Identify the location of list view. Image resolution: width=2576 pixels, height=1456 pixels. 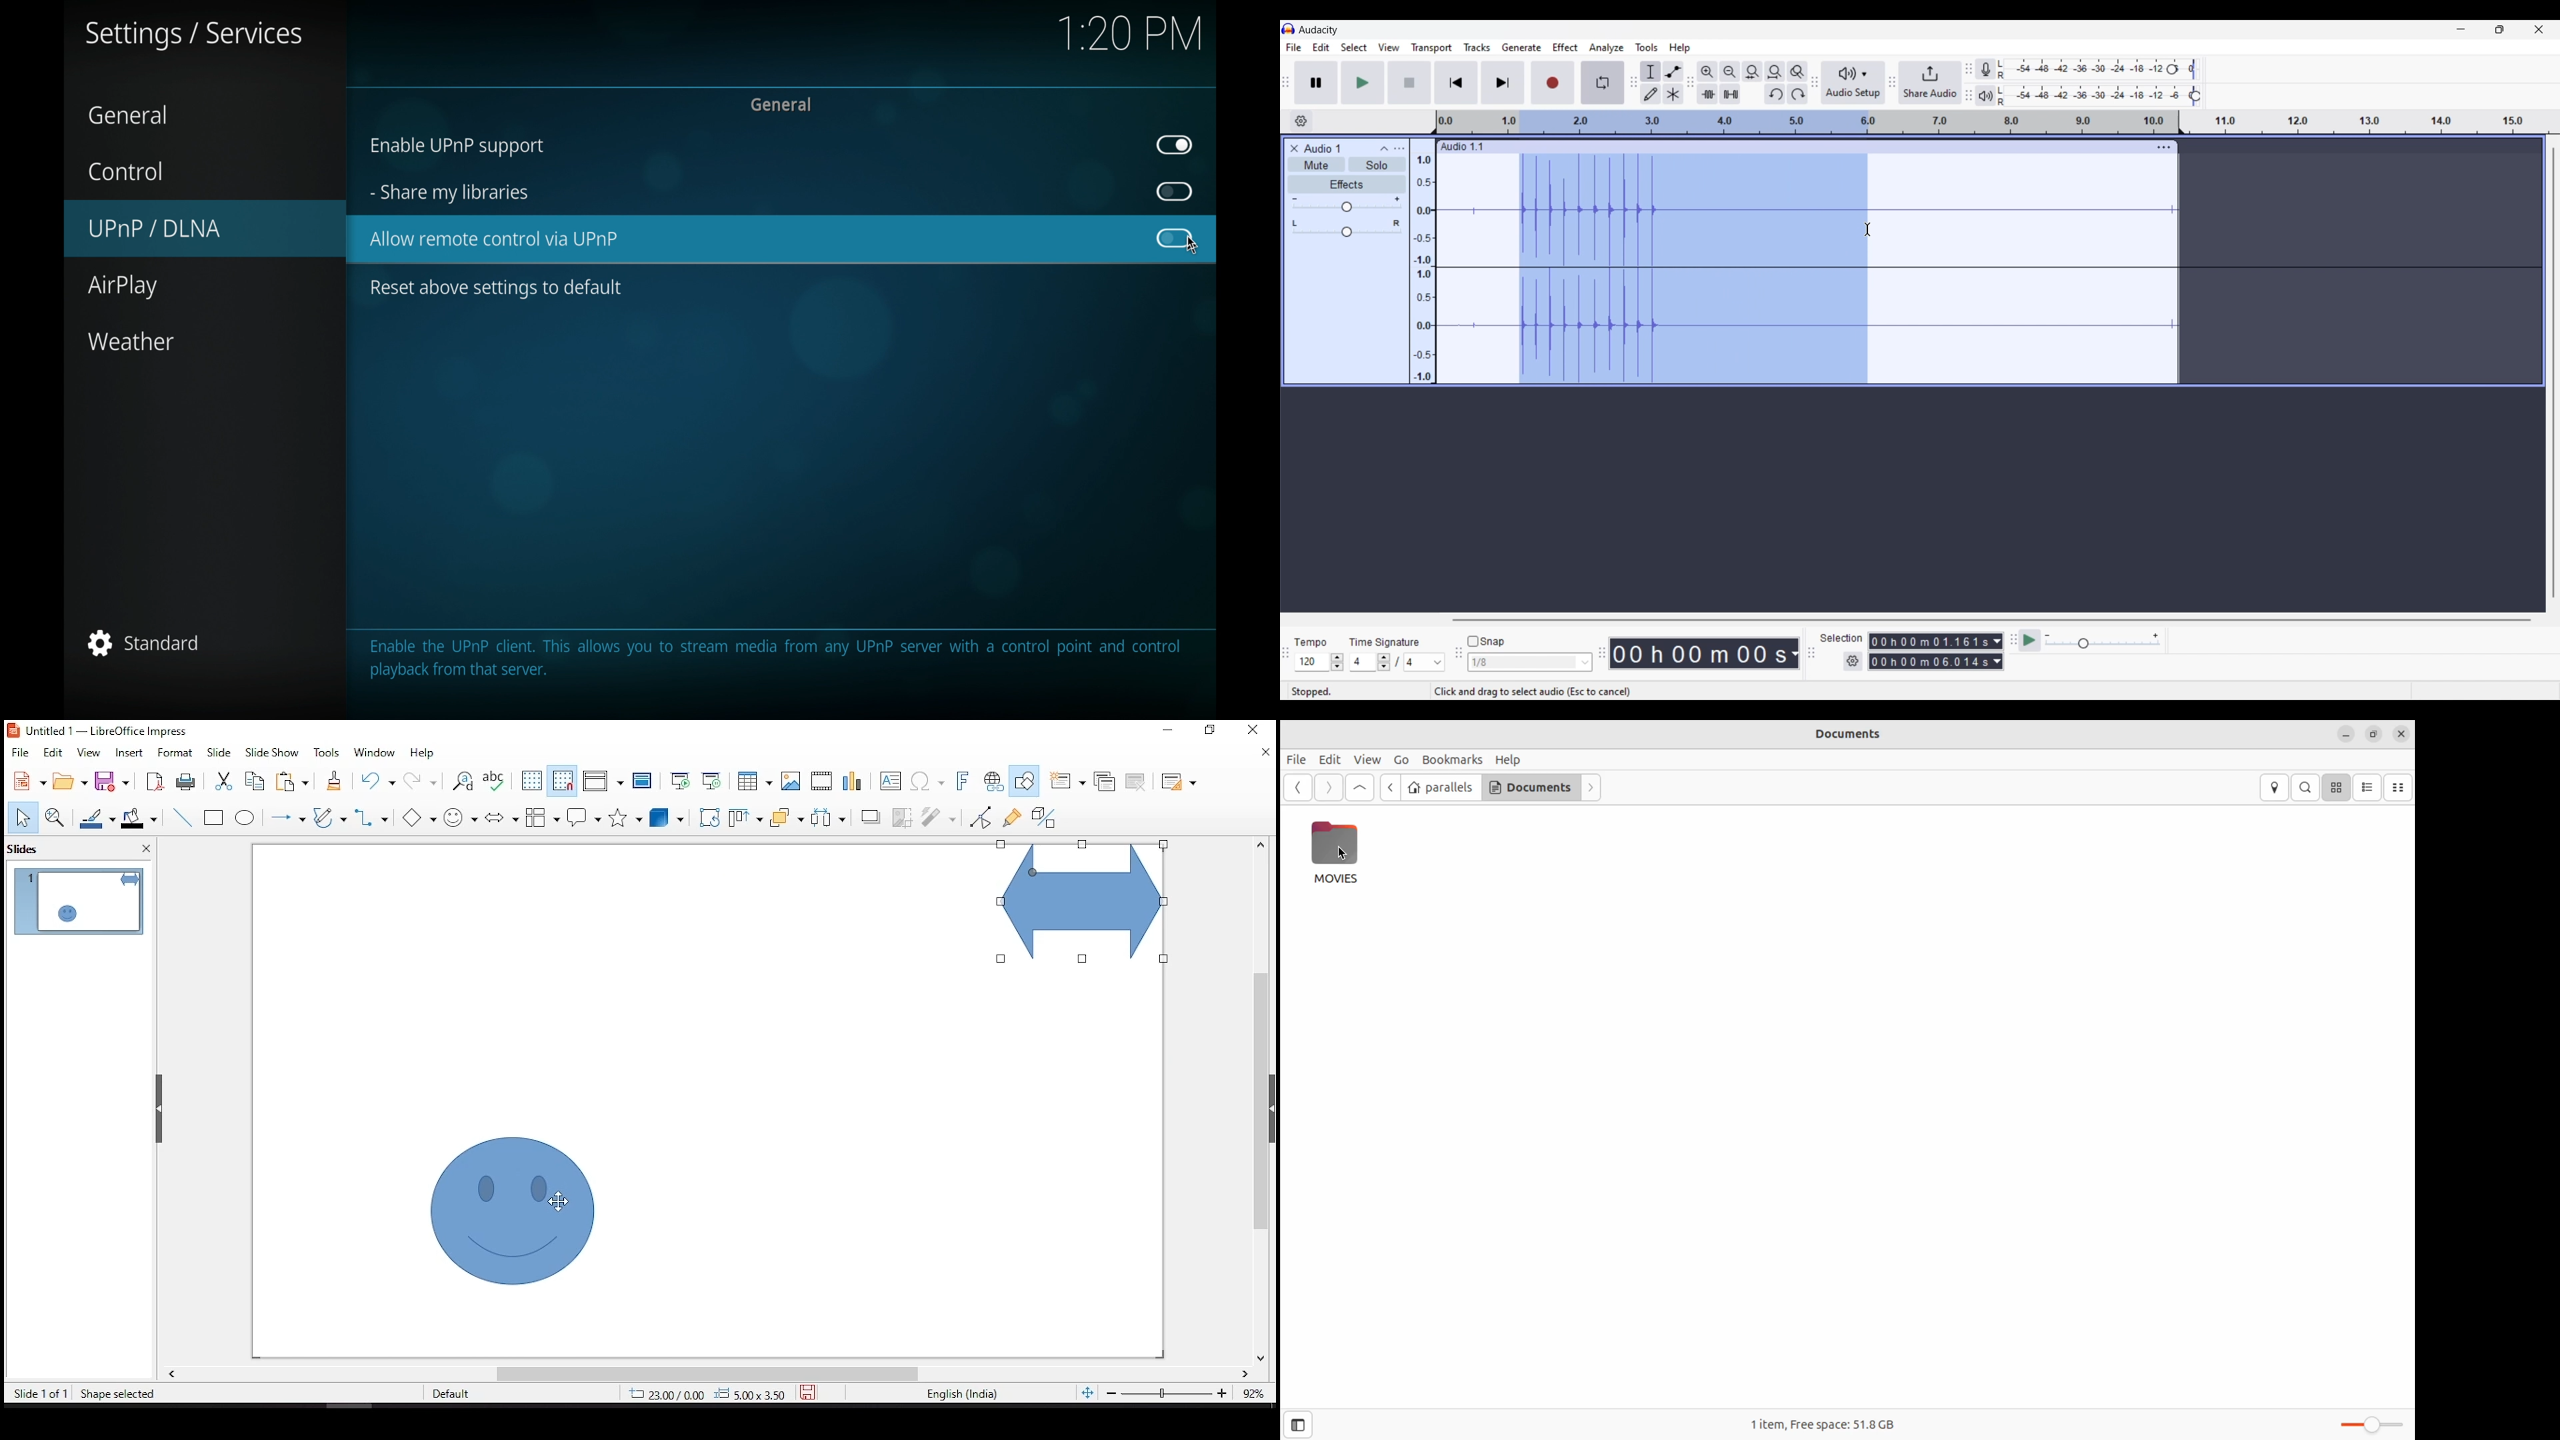
(2369, 788).